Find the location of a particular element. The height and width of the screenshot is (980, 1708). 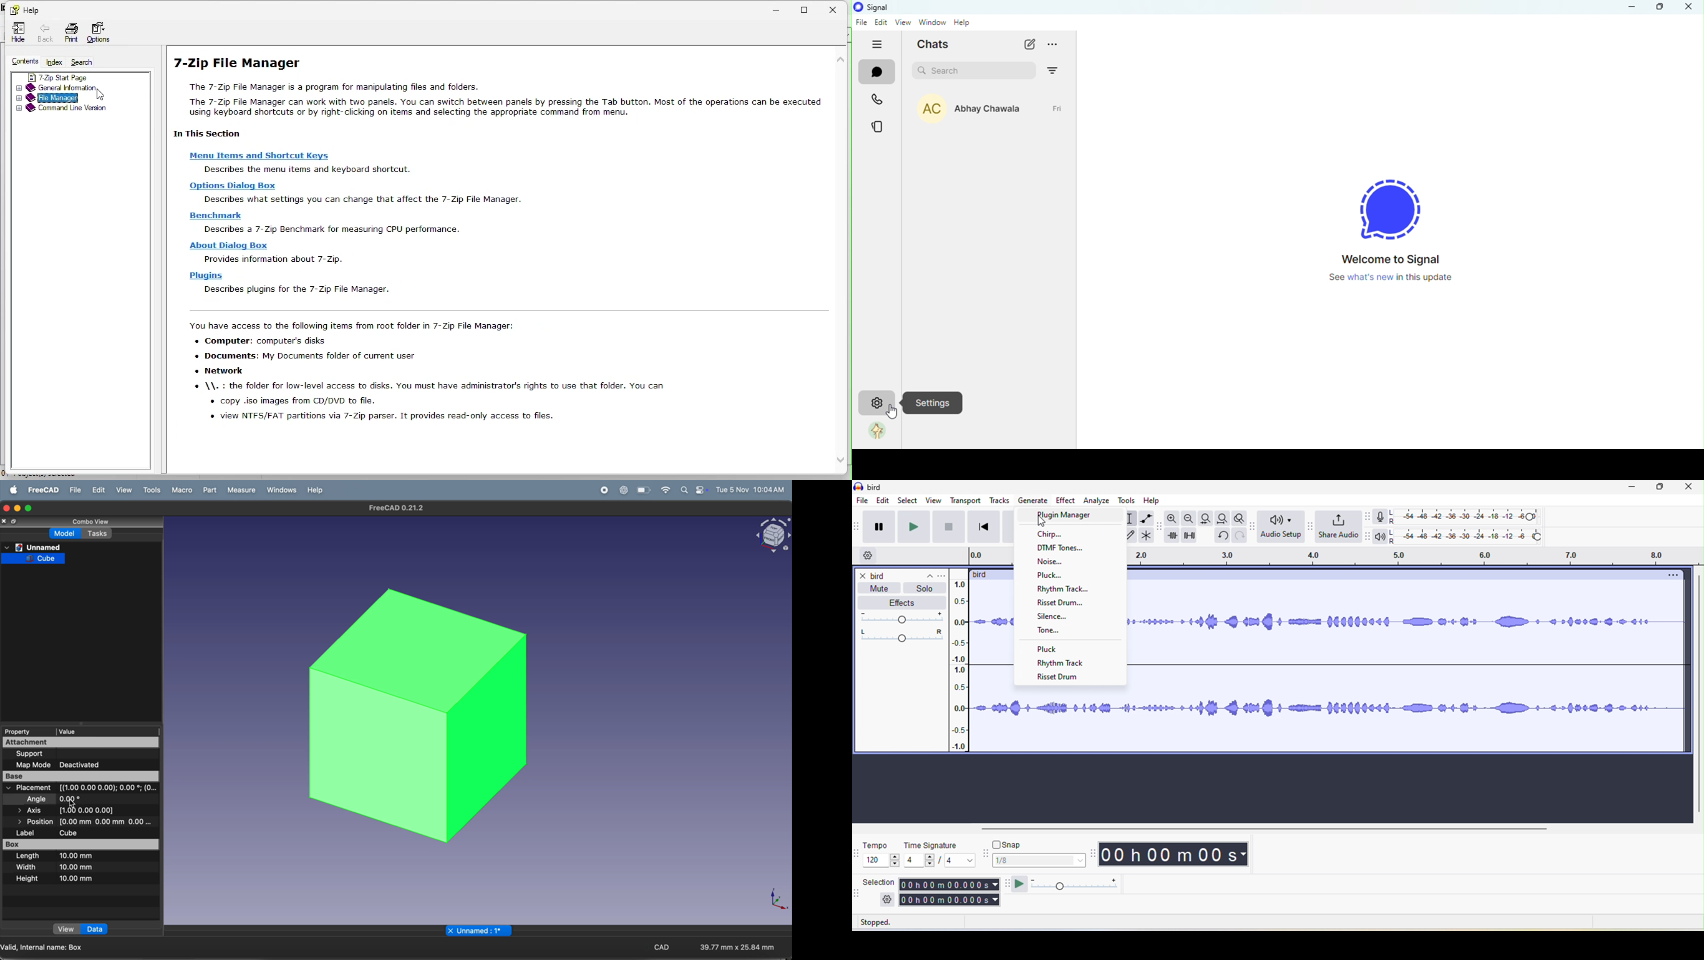

file is located at coordinates (72, 490).